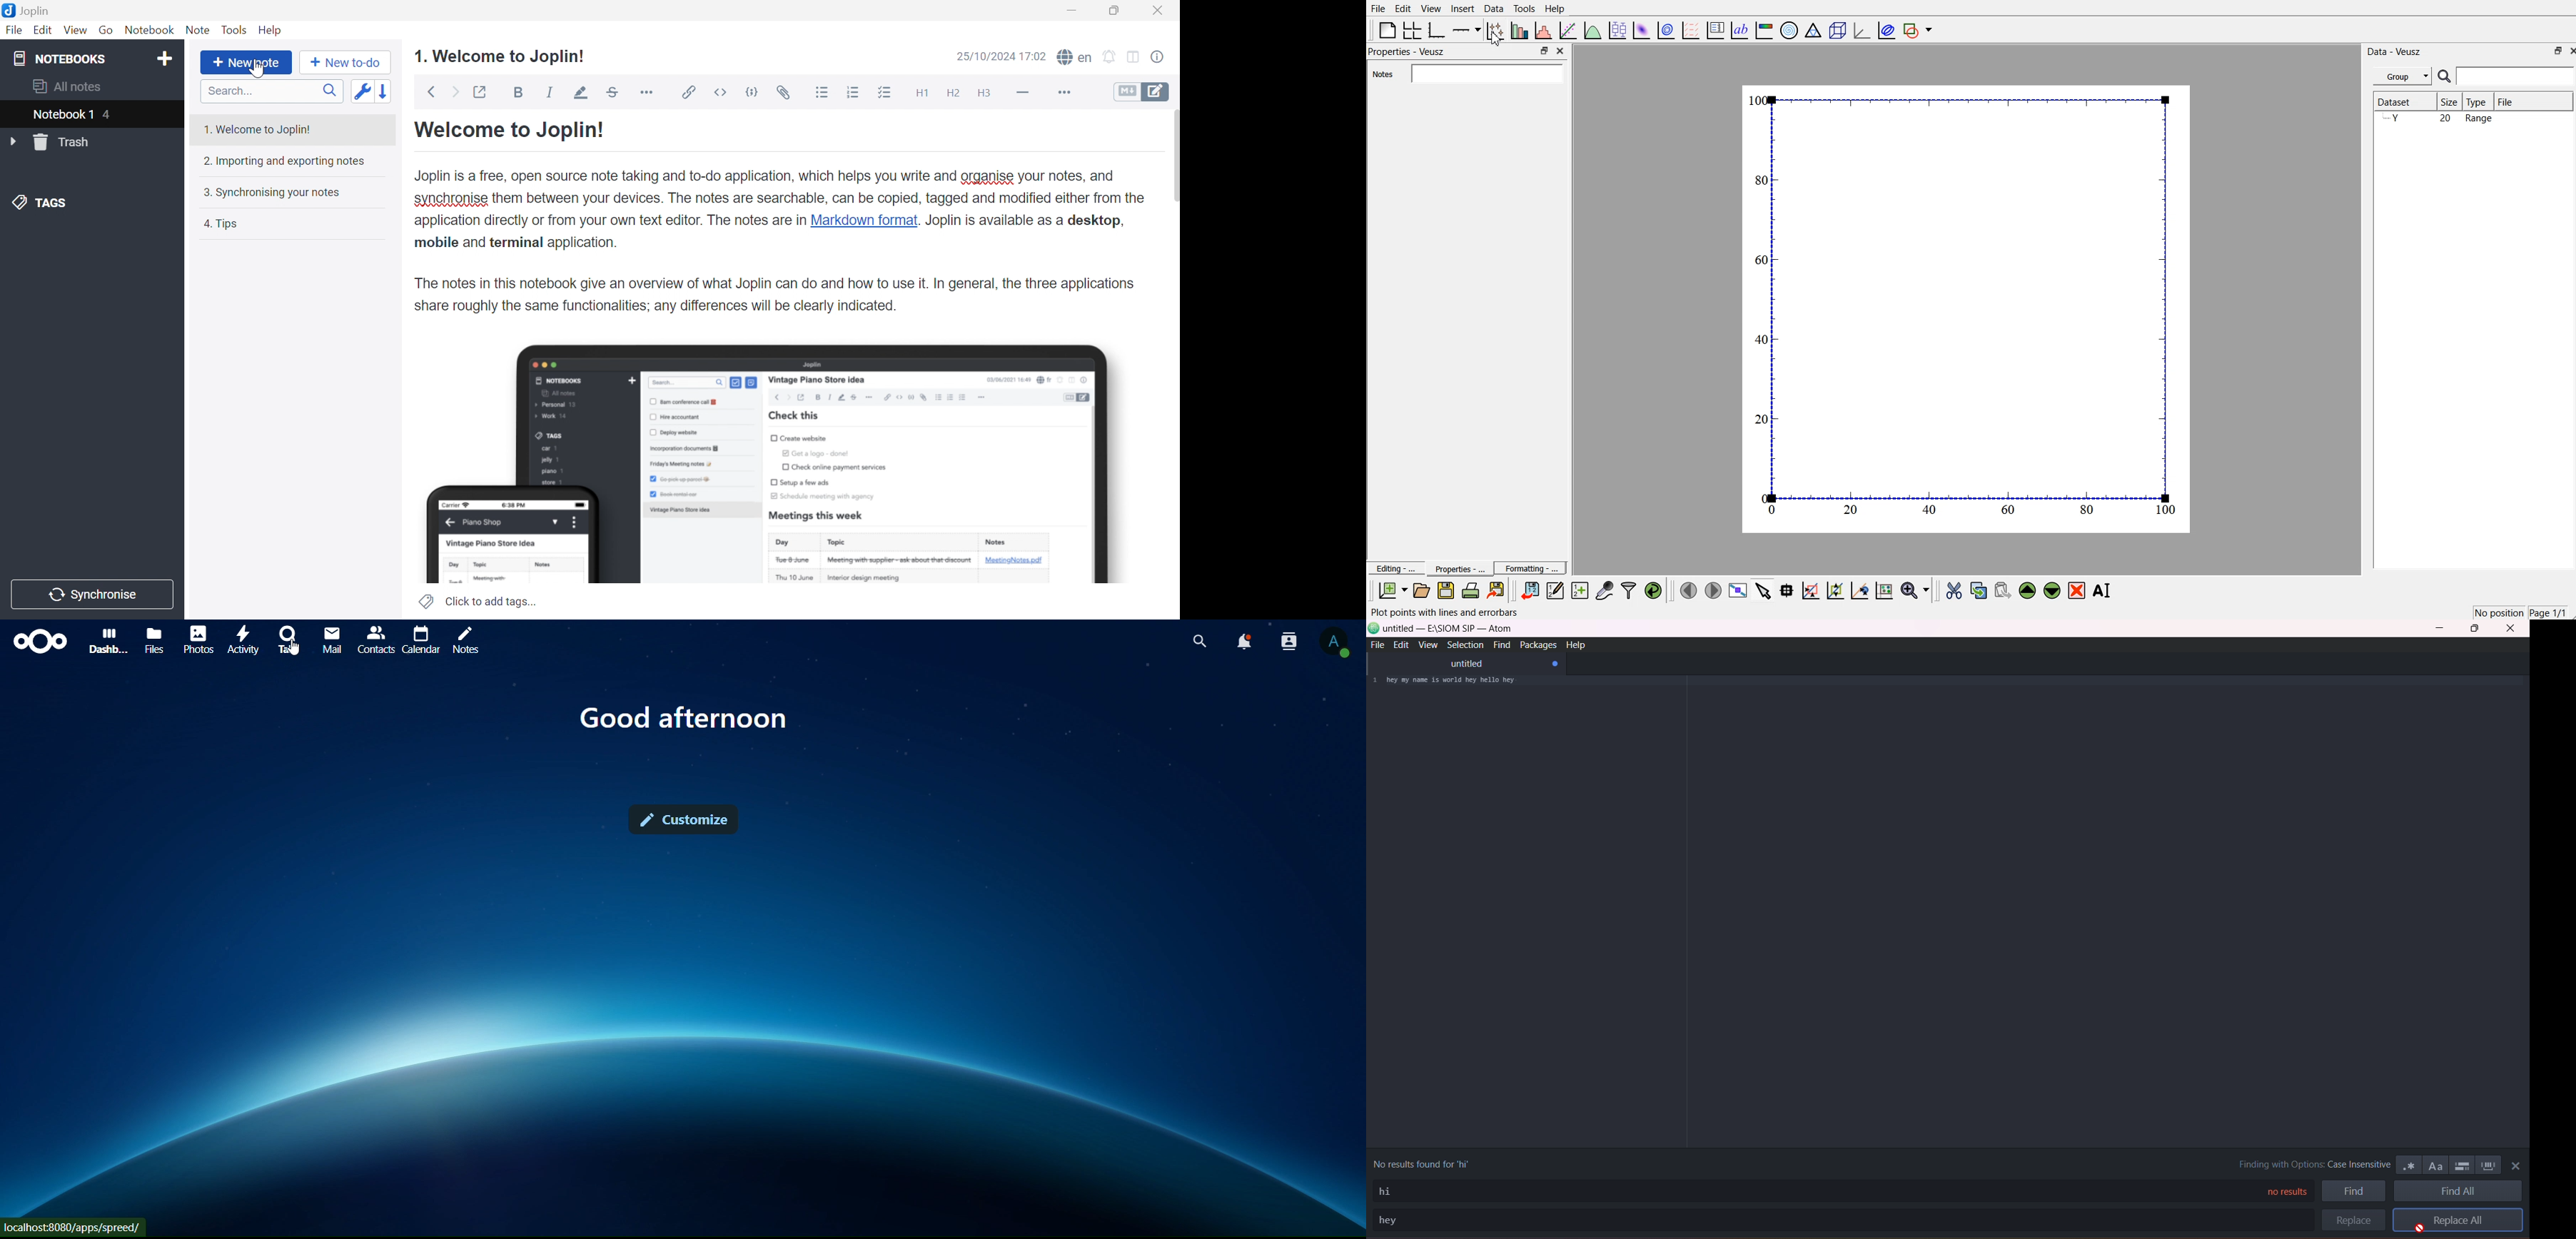  Describe the element at coordinates (63, 142) in the screenshot. I see `Trash` at that location.